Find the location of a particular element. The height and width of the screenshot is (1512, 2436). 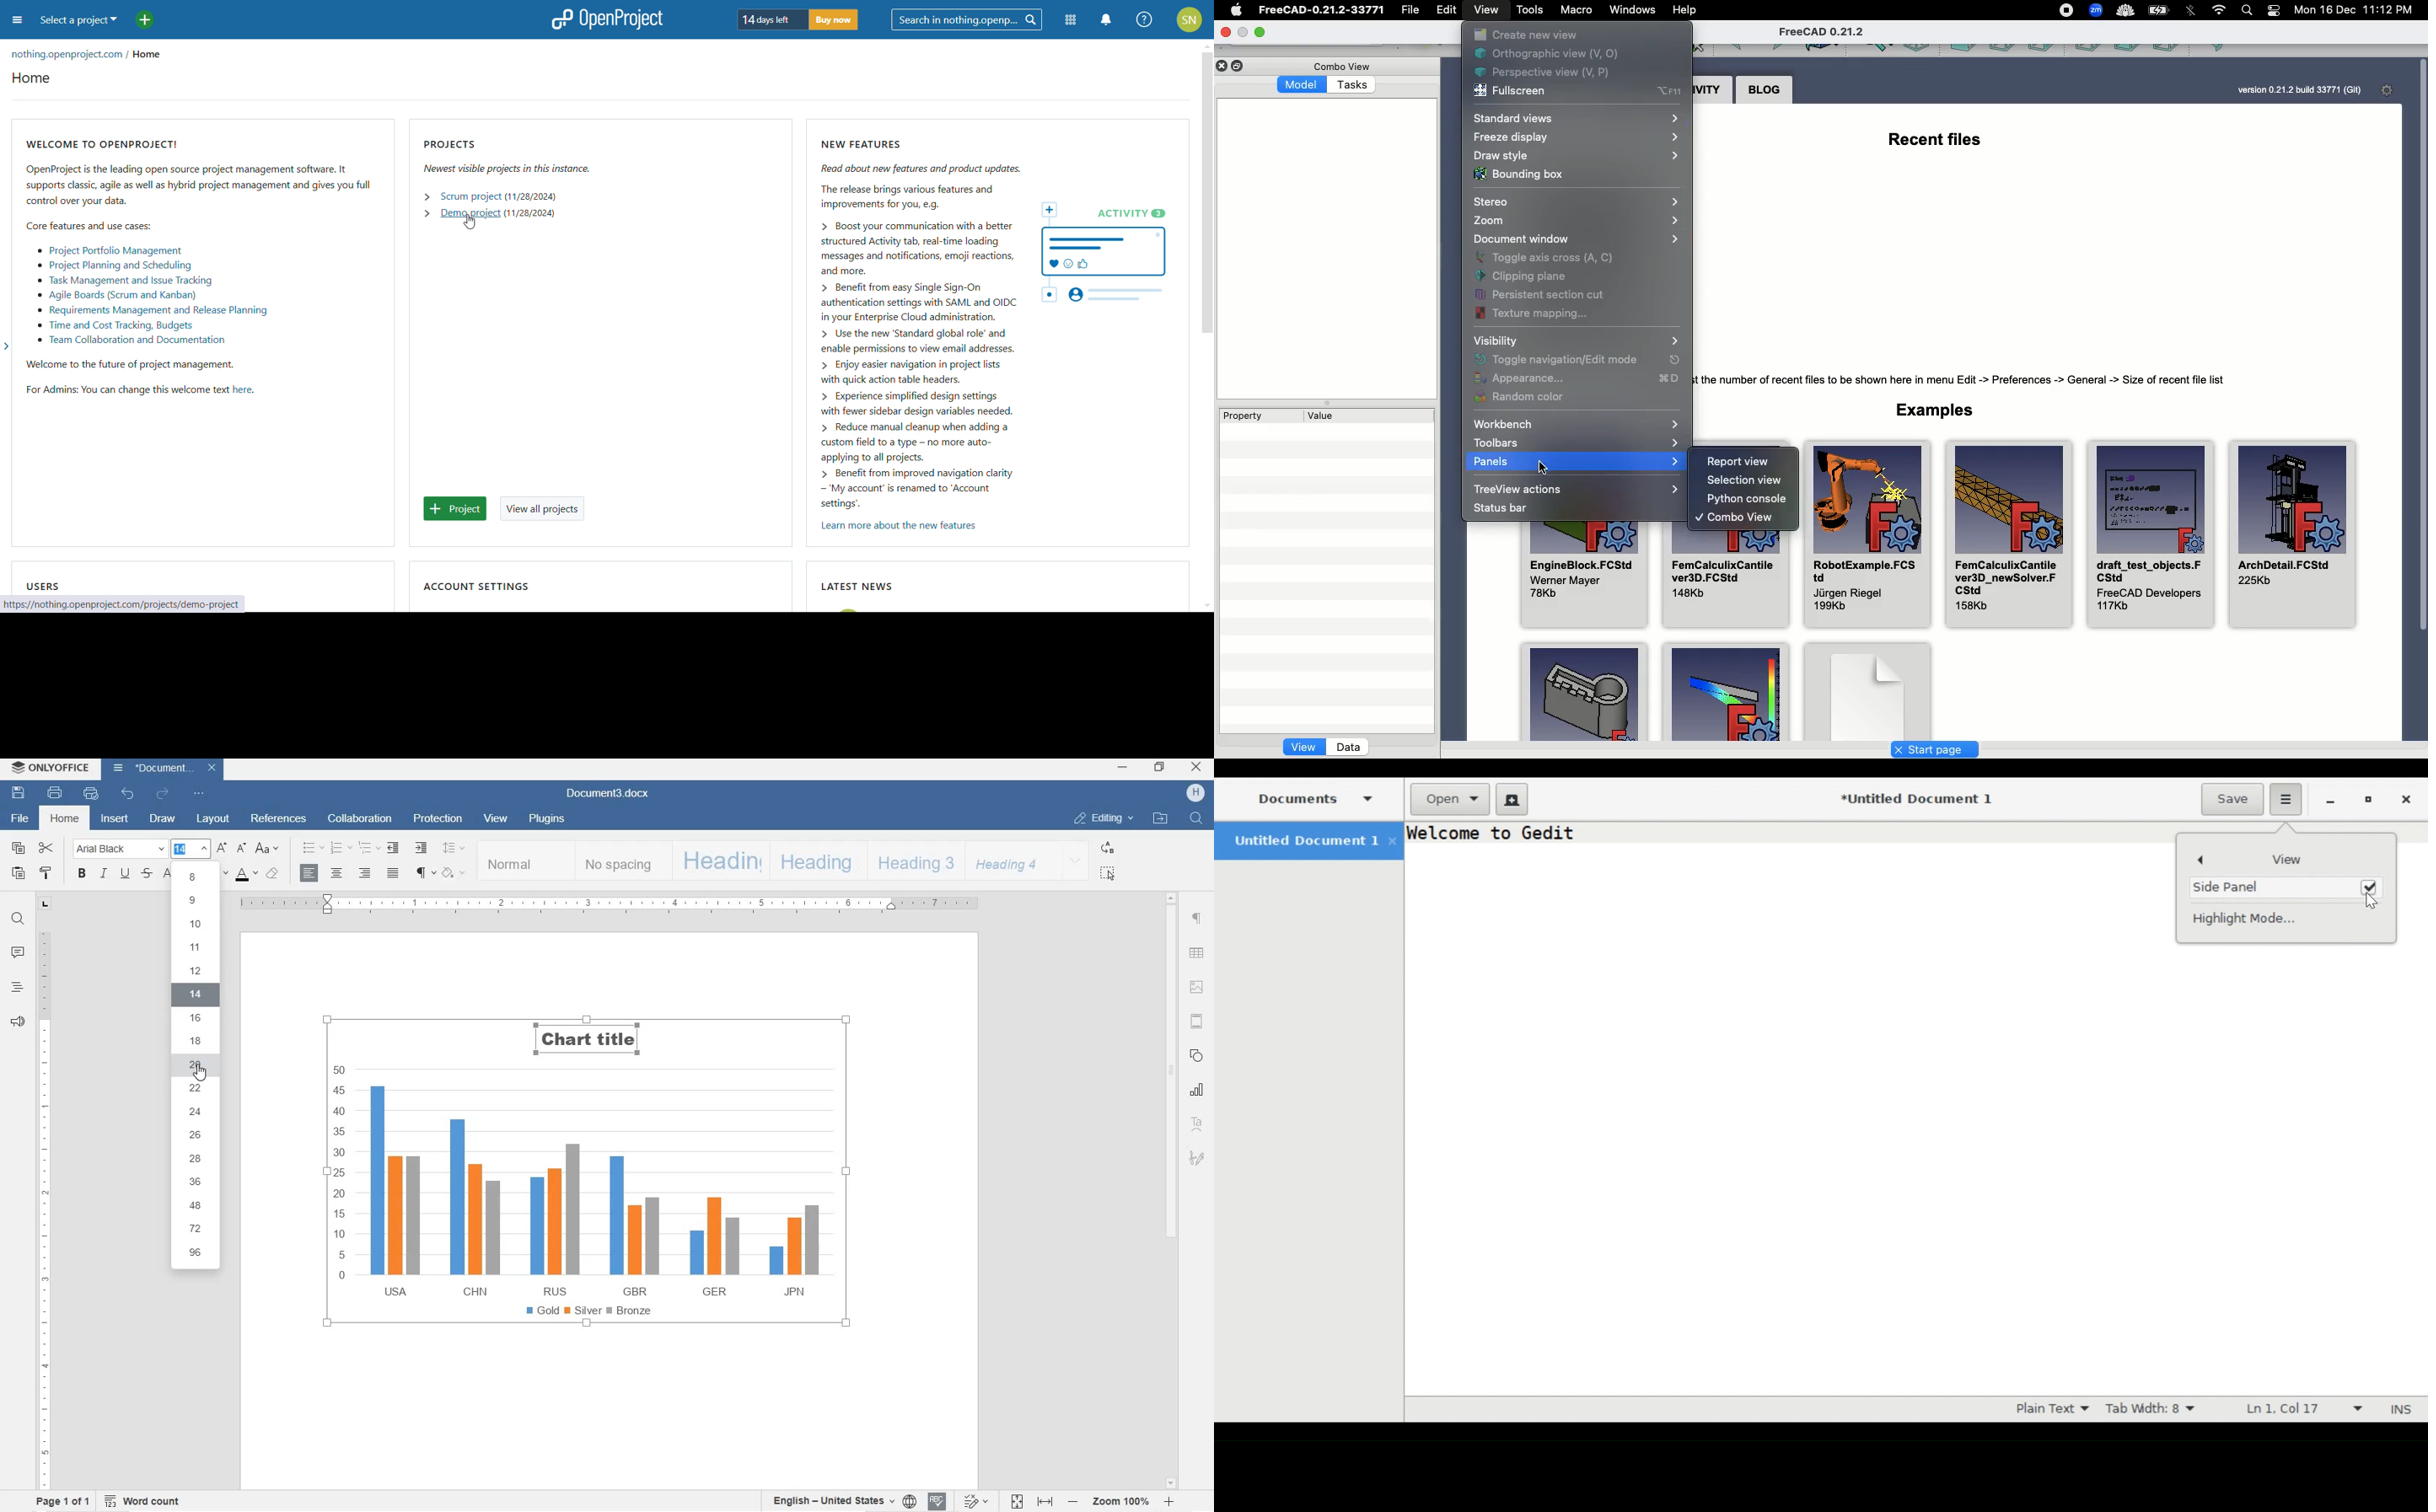

Examples is located at coordinates (1582, 691).